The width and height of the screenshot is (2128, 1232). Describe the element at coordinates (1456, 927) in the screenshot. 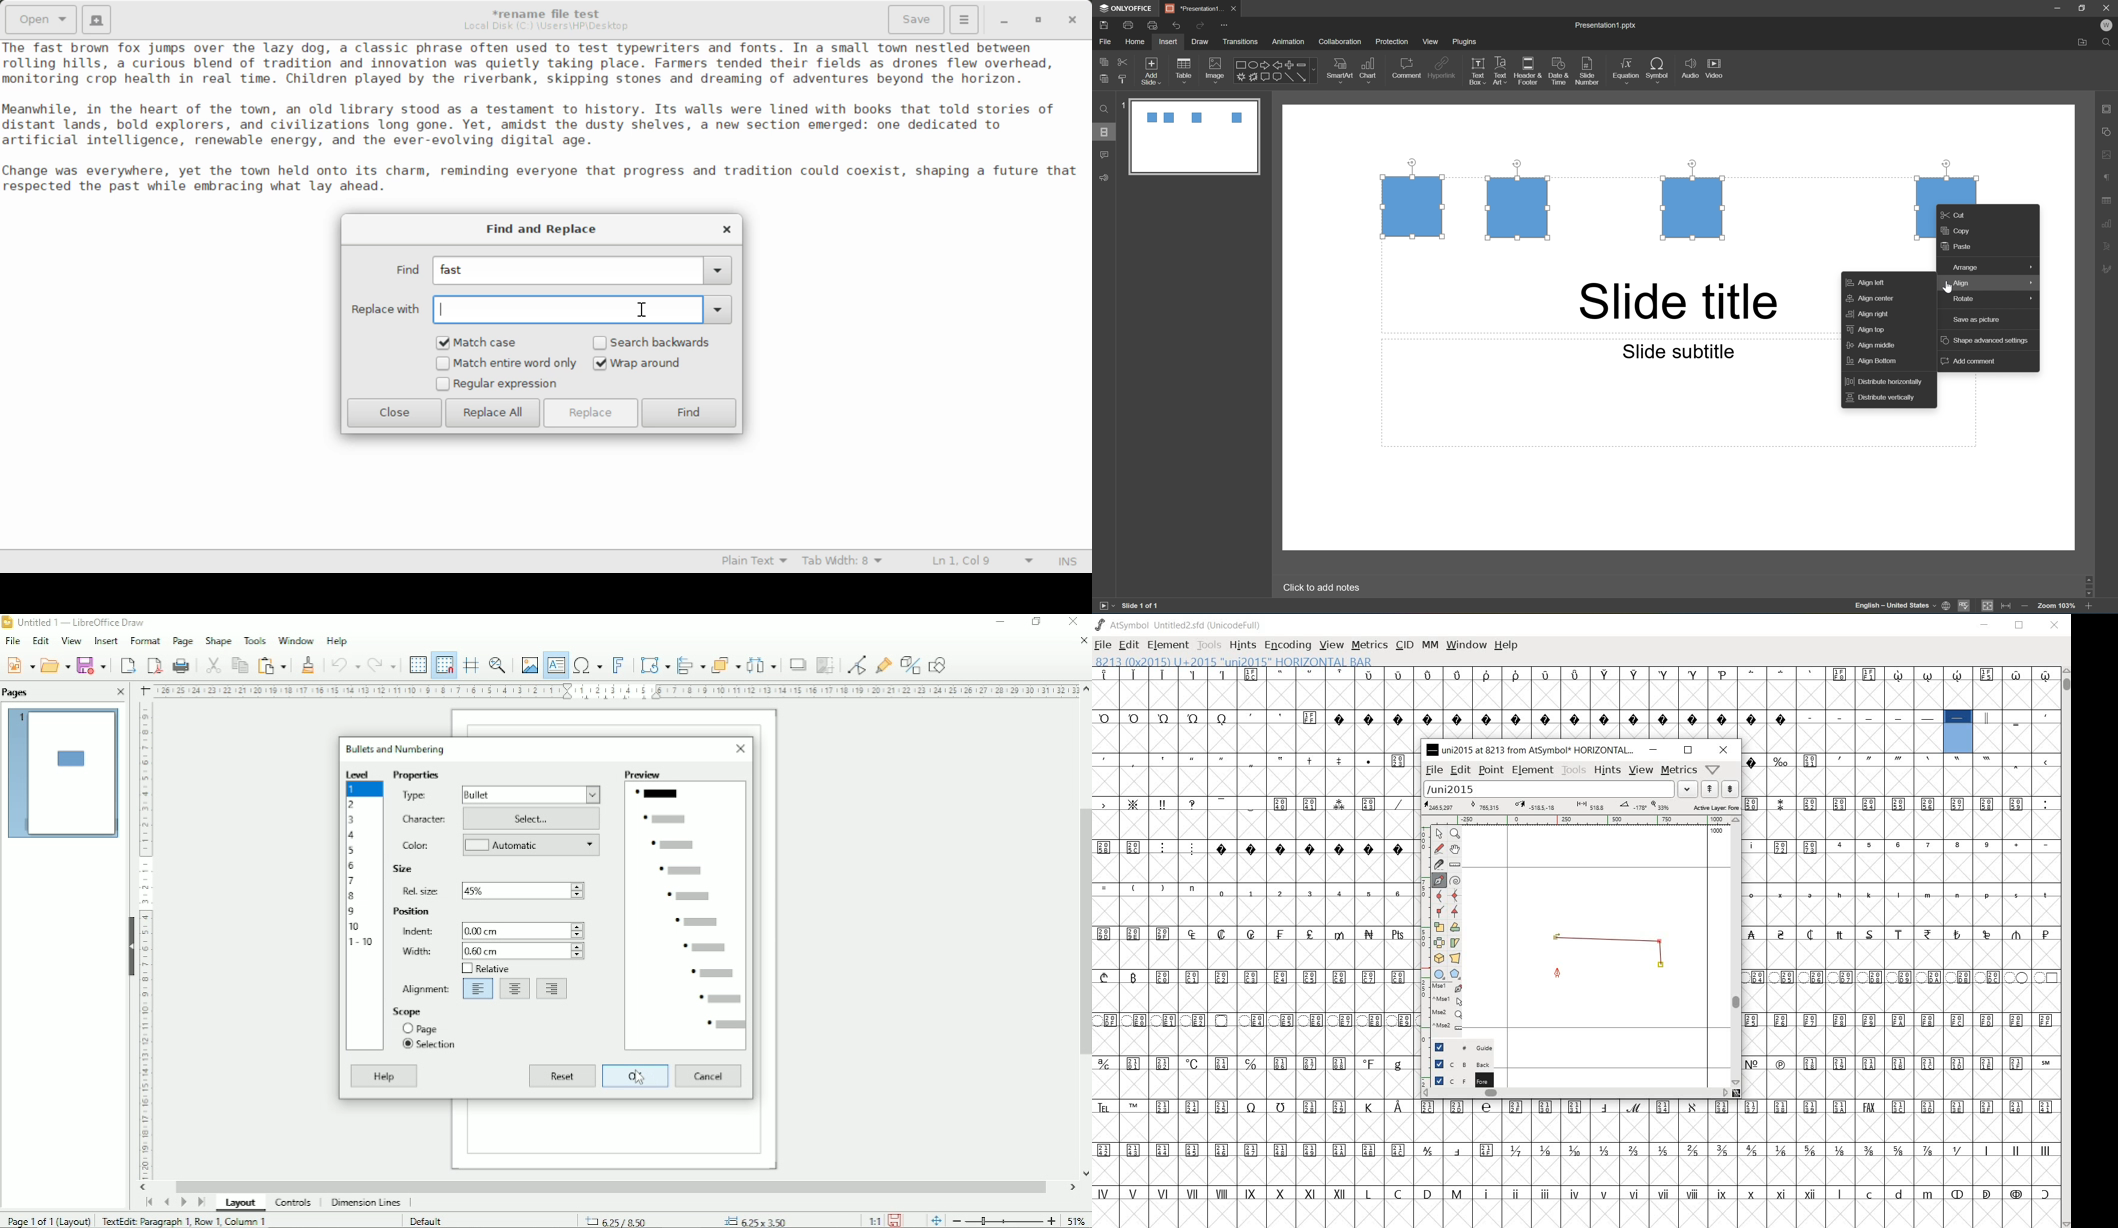

I see `Rotate the selection` at that location.